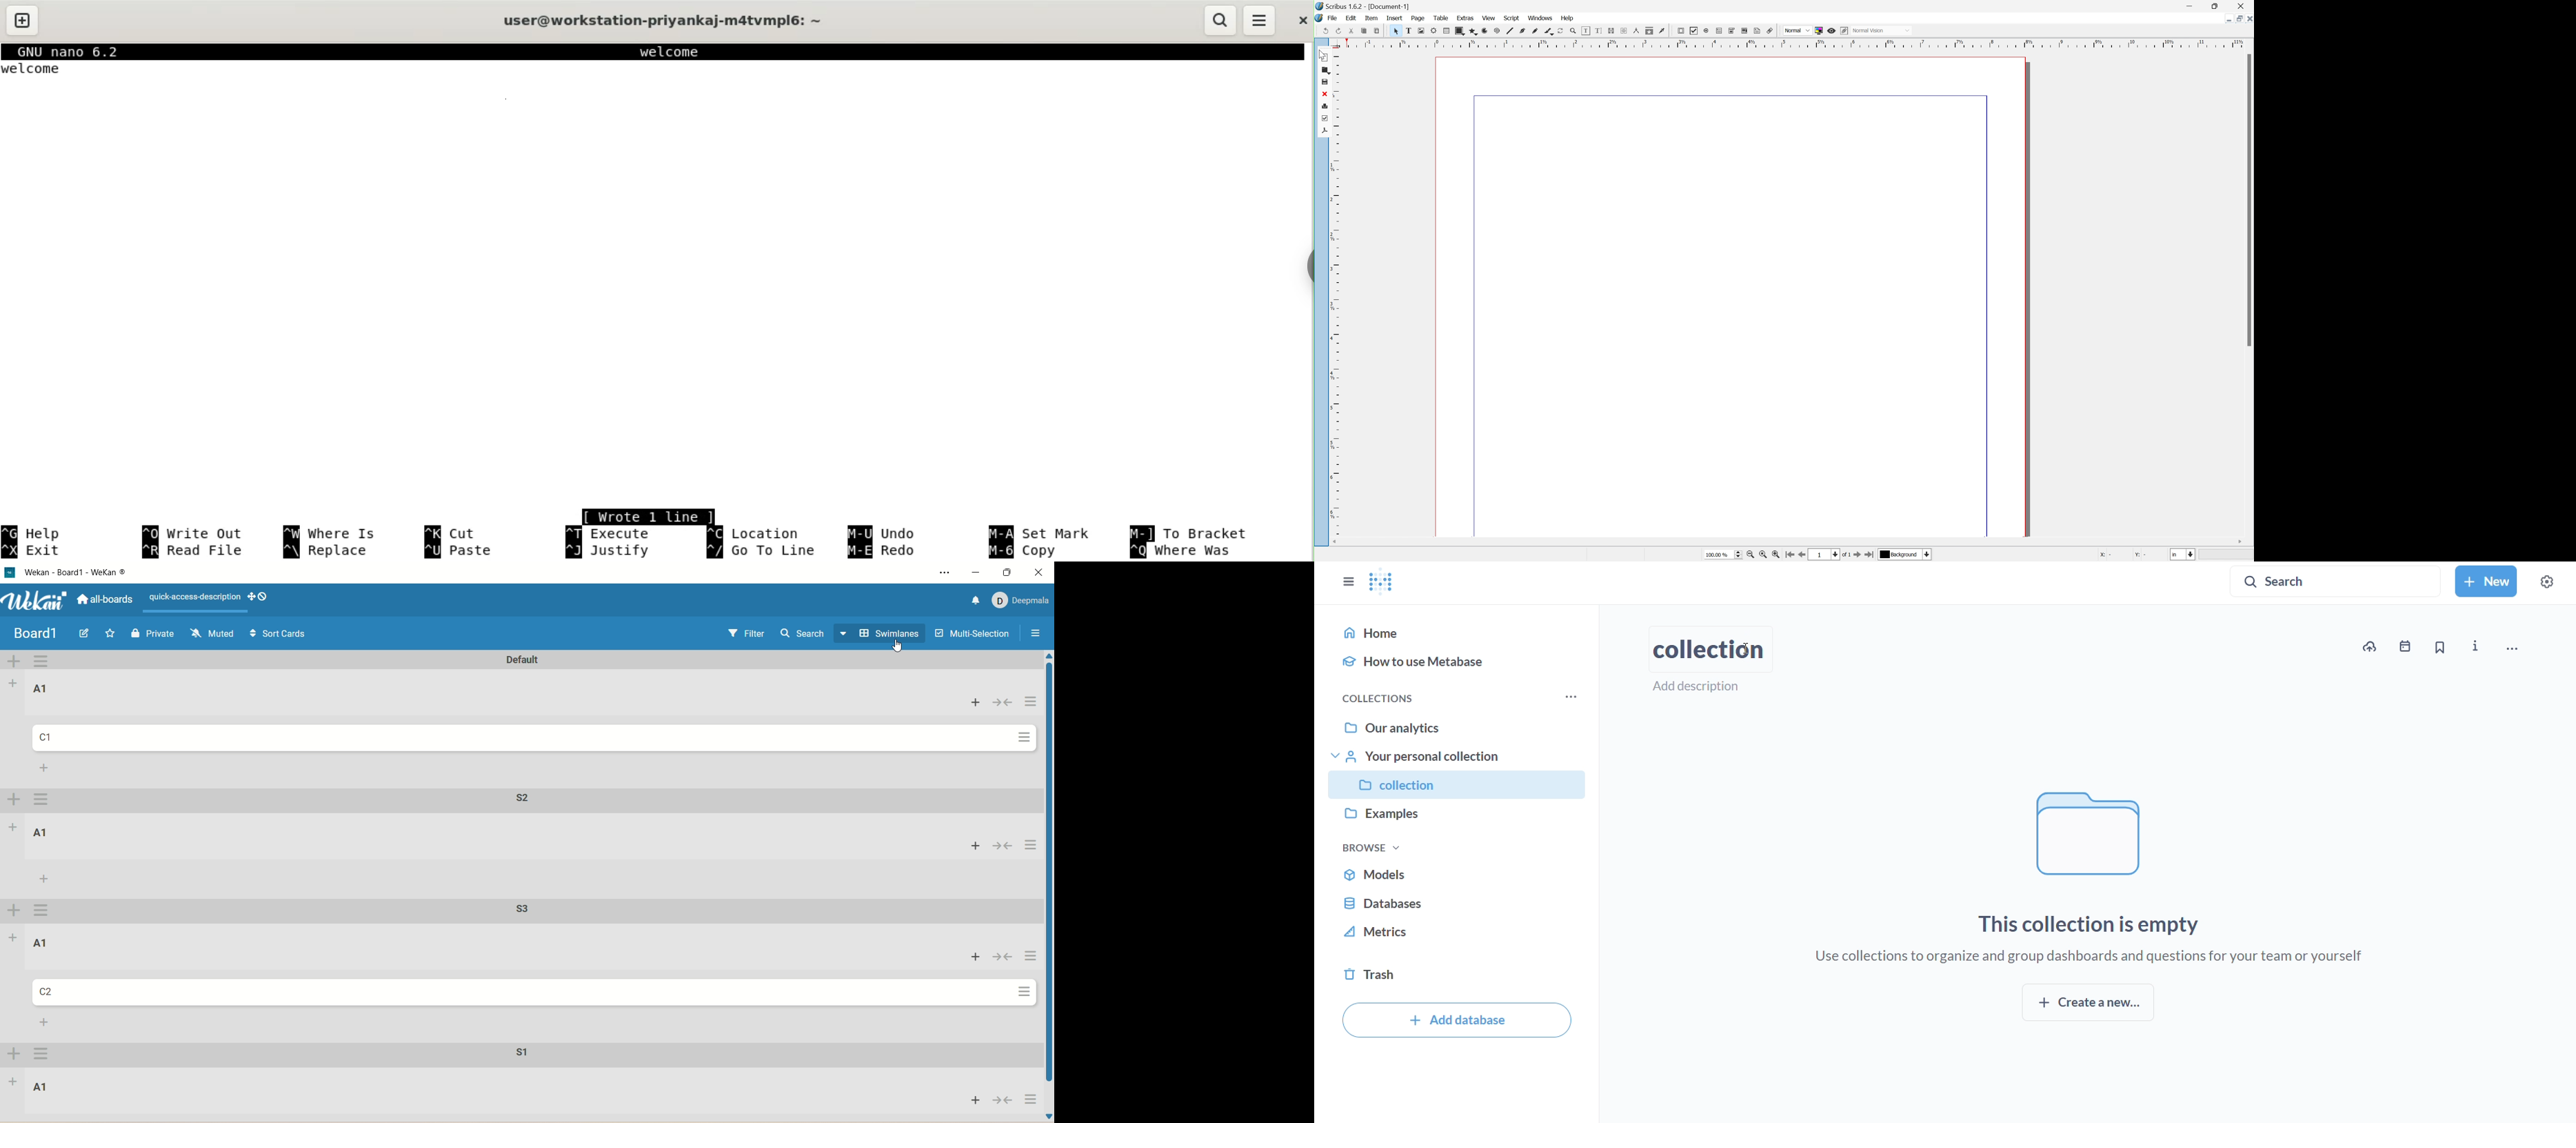 This screenshot has height=1148, width=2576. I want to click on new tab, so click(23, 19).